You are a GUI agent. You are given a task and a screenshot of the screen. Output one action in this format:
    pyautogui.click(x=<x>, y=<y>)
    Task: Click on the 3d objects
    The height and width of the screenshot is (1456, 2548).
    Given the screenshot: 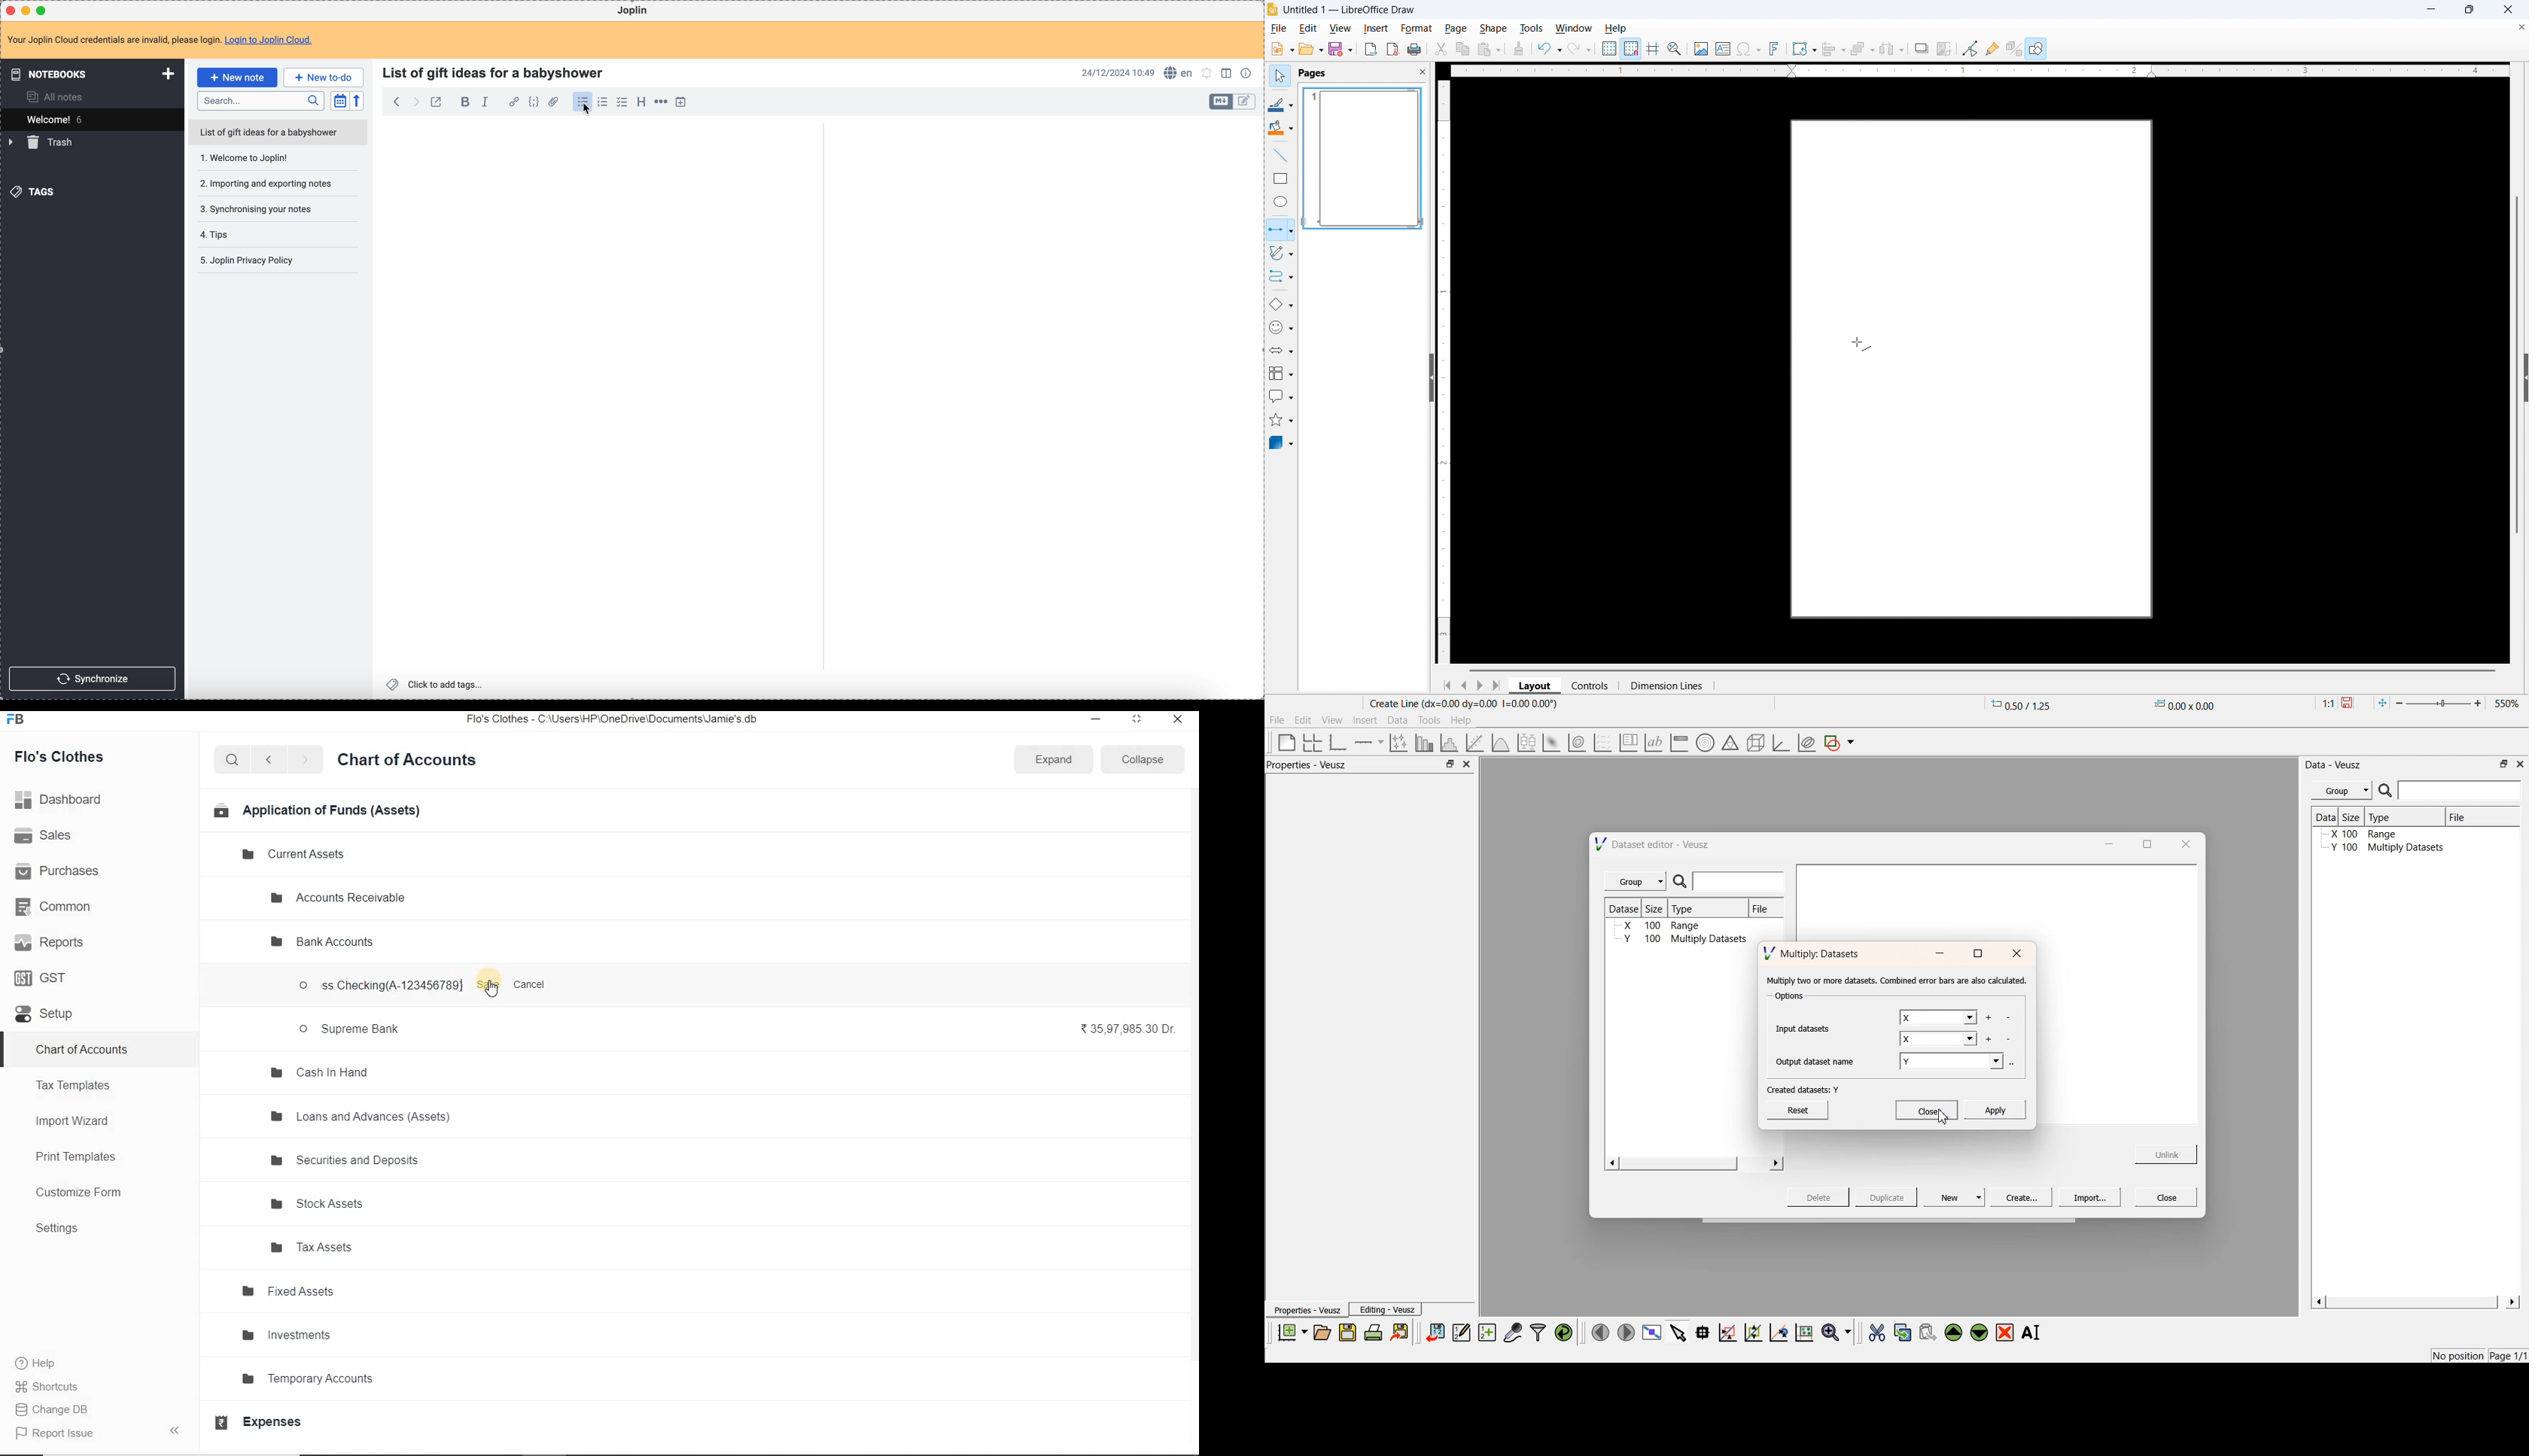 What is the action you would take?
    pyautogui.click(x=1282, y=443)
    